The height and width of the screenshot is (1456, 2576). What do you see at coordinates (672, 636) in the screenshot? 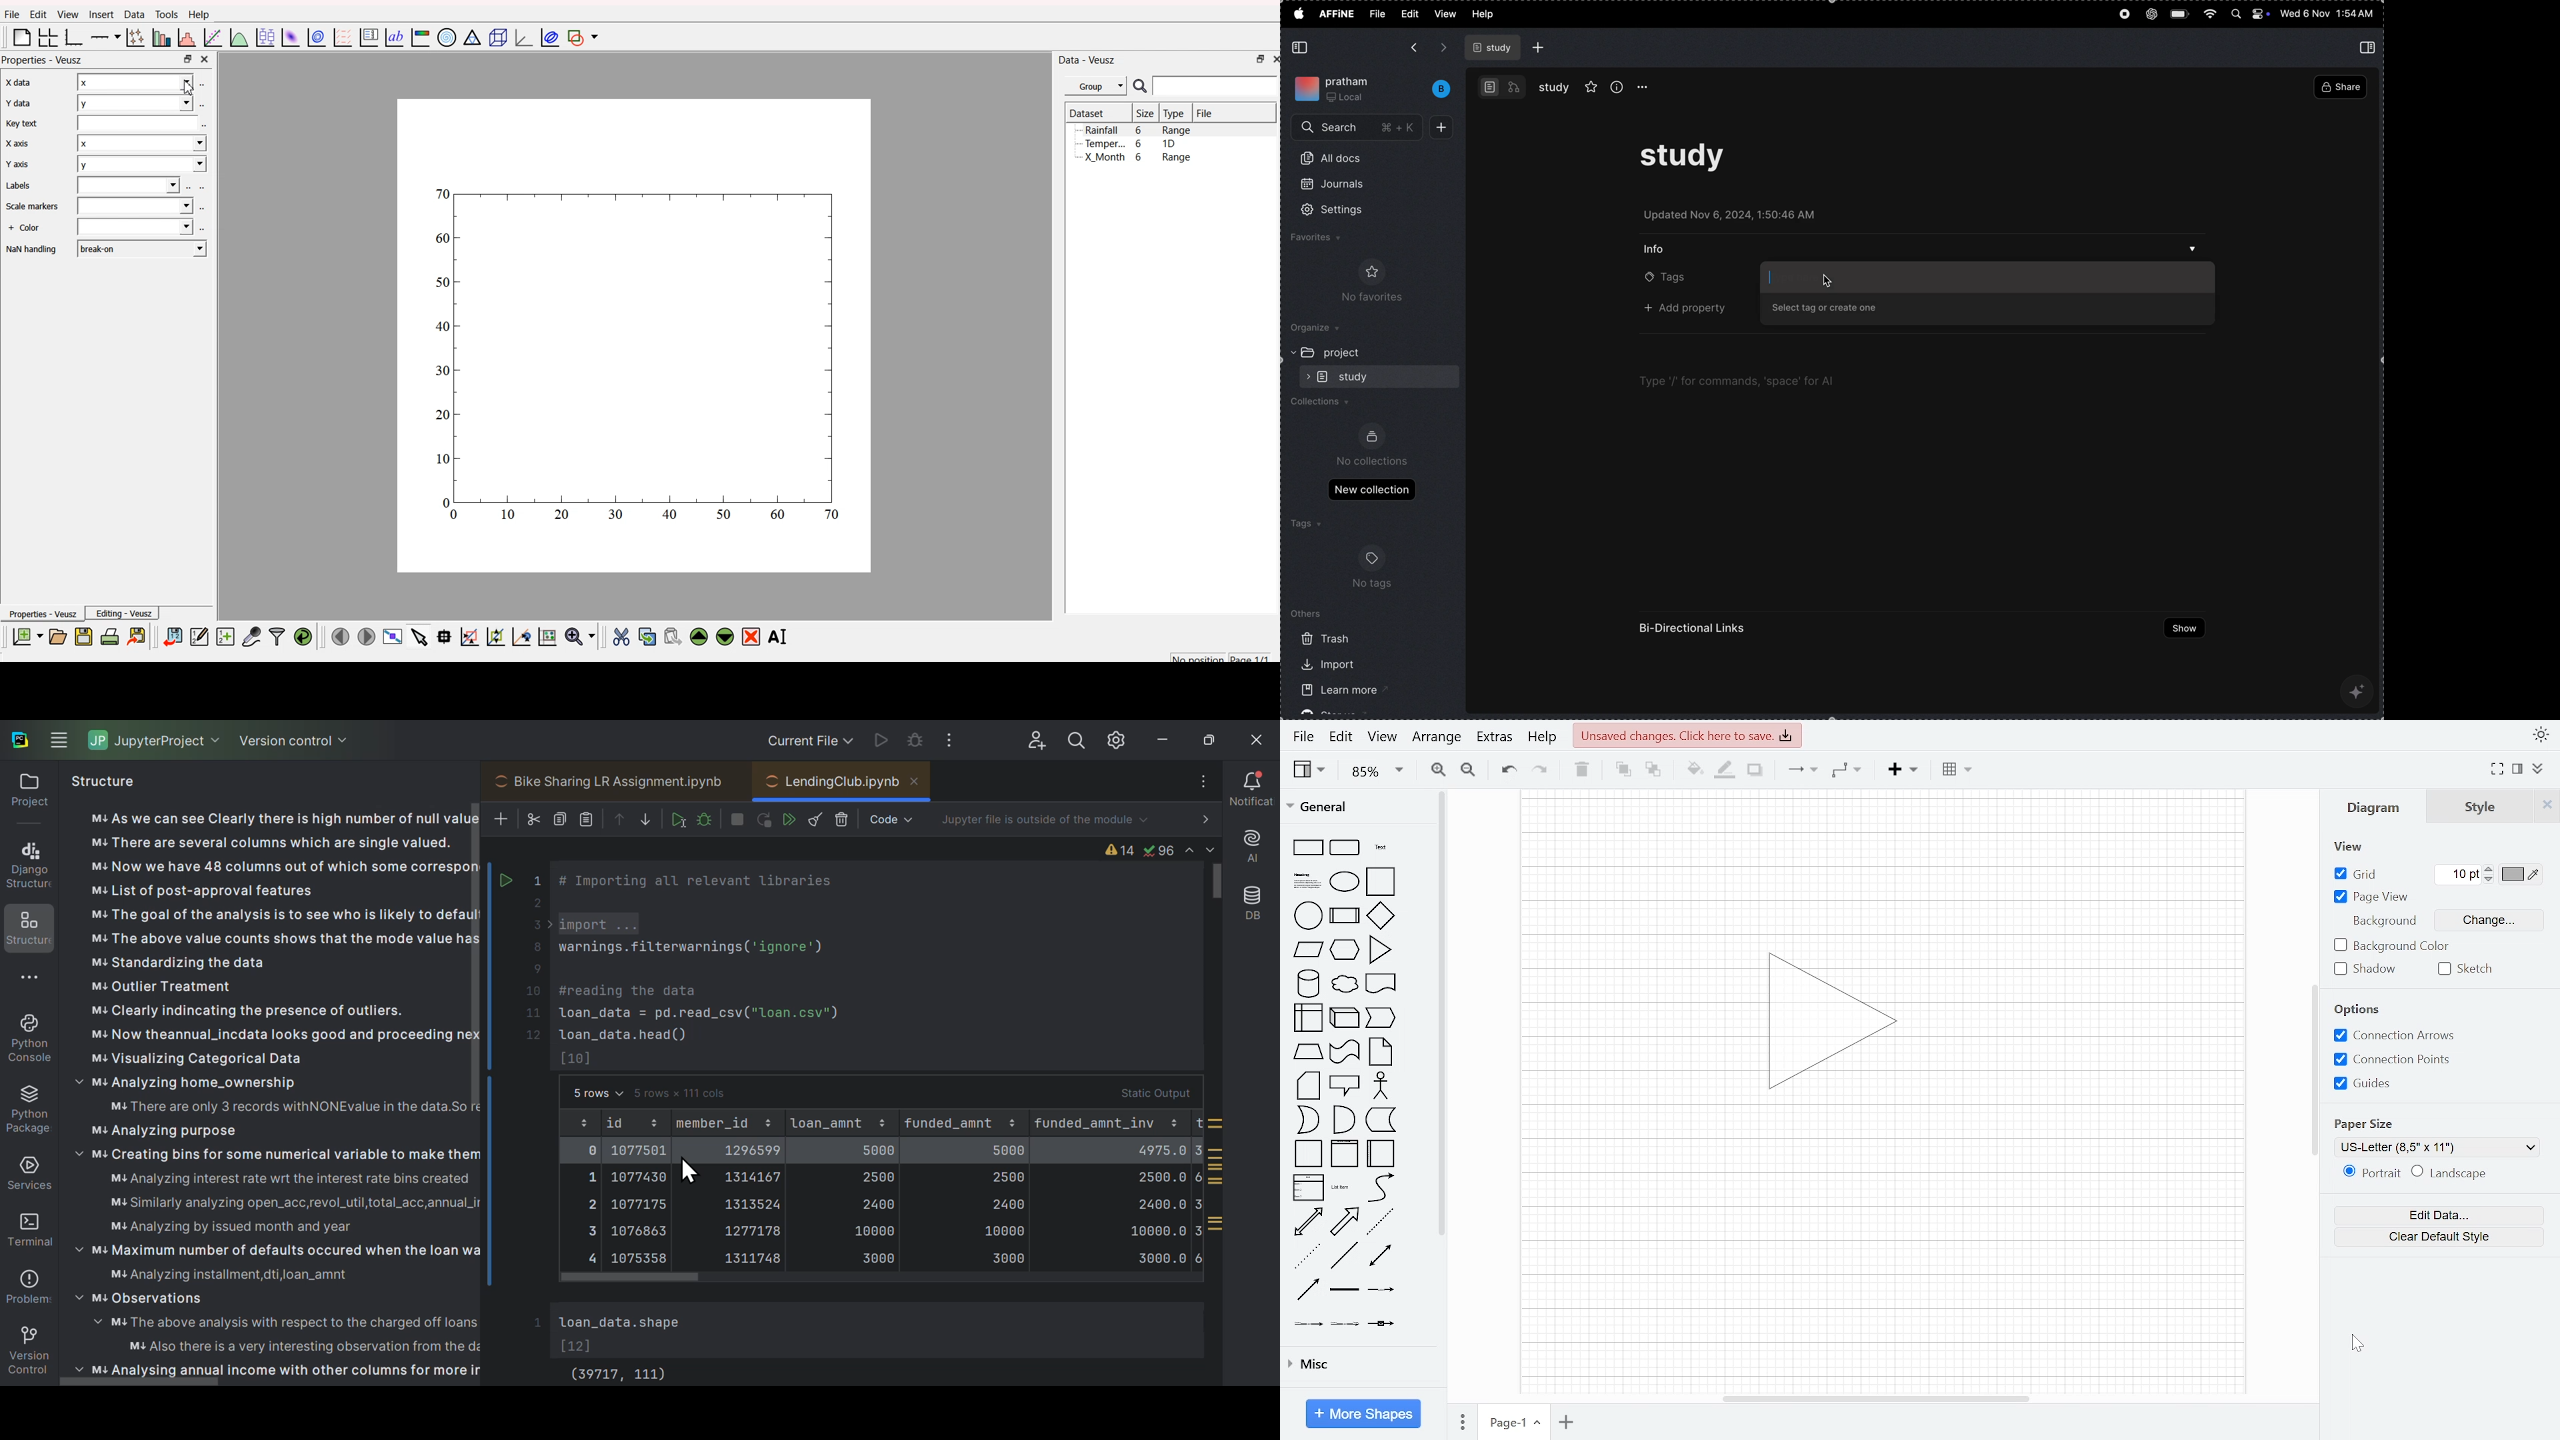
I see `paste the widget from the clipboard` at bounding box center [672, 636].